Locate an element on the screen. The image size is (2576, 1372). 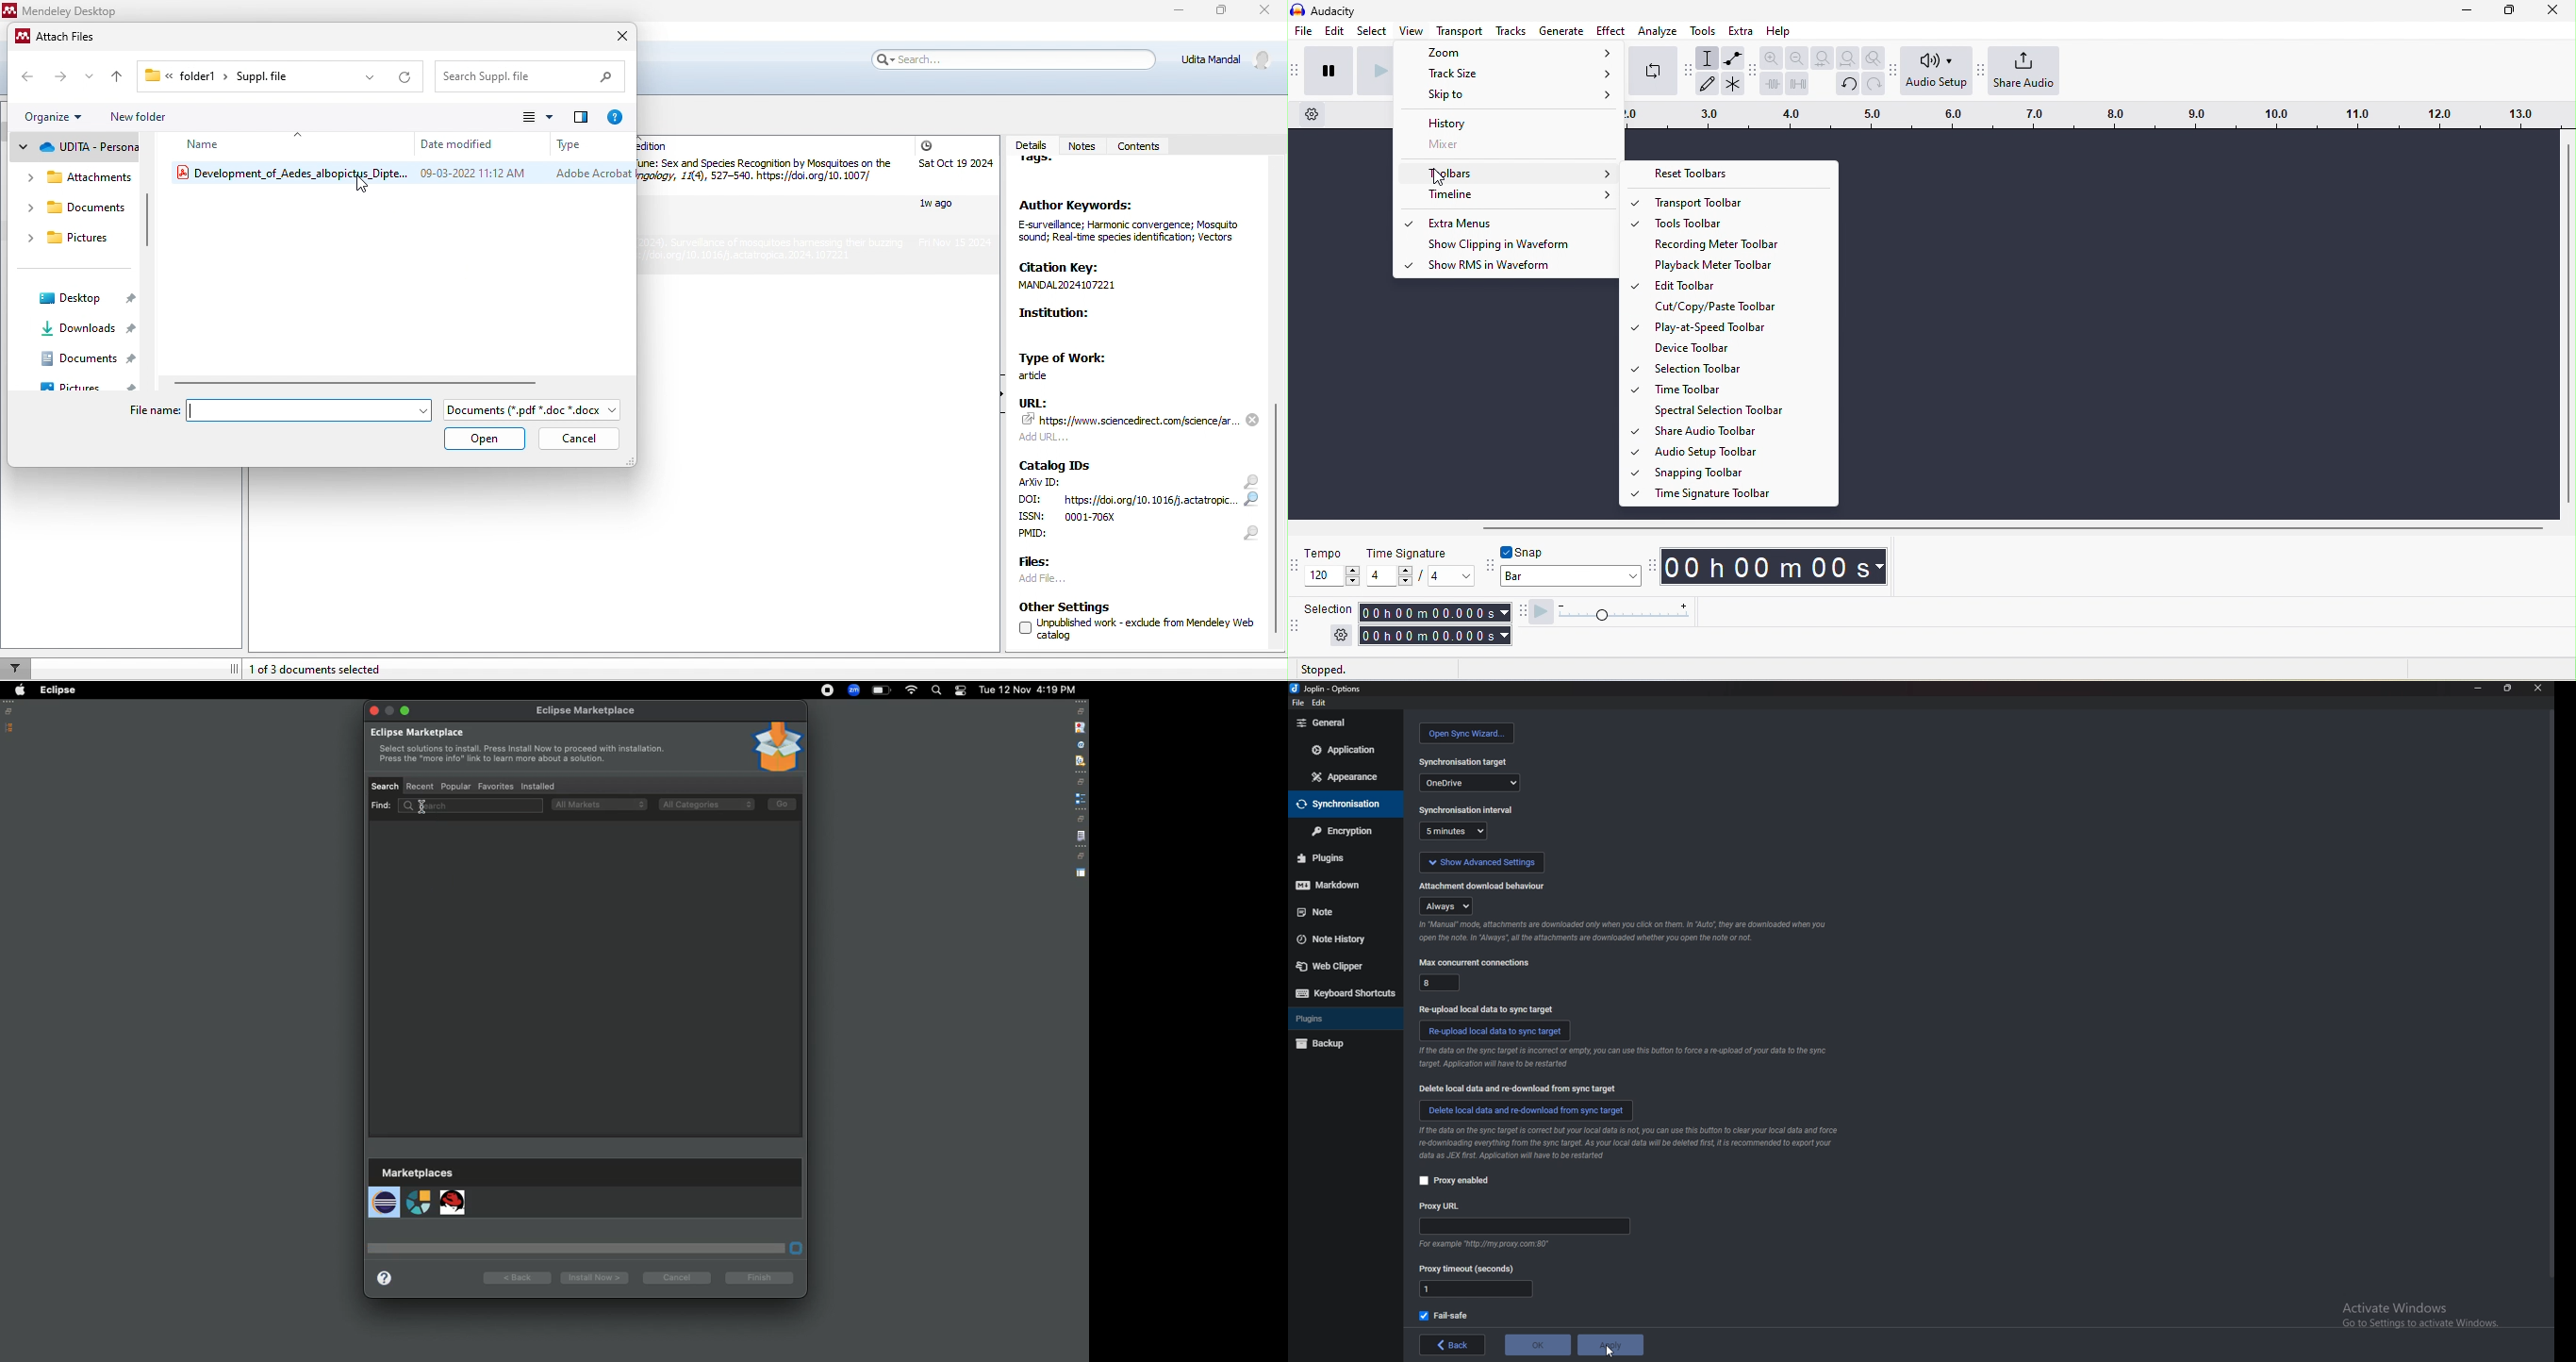
status: stopped is located at coordinates (1323, 672).